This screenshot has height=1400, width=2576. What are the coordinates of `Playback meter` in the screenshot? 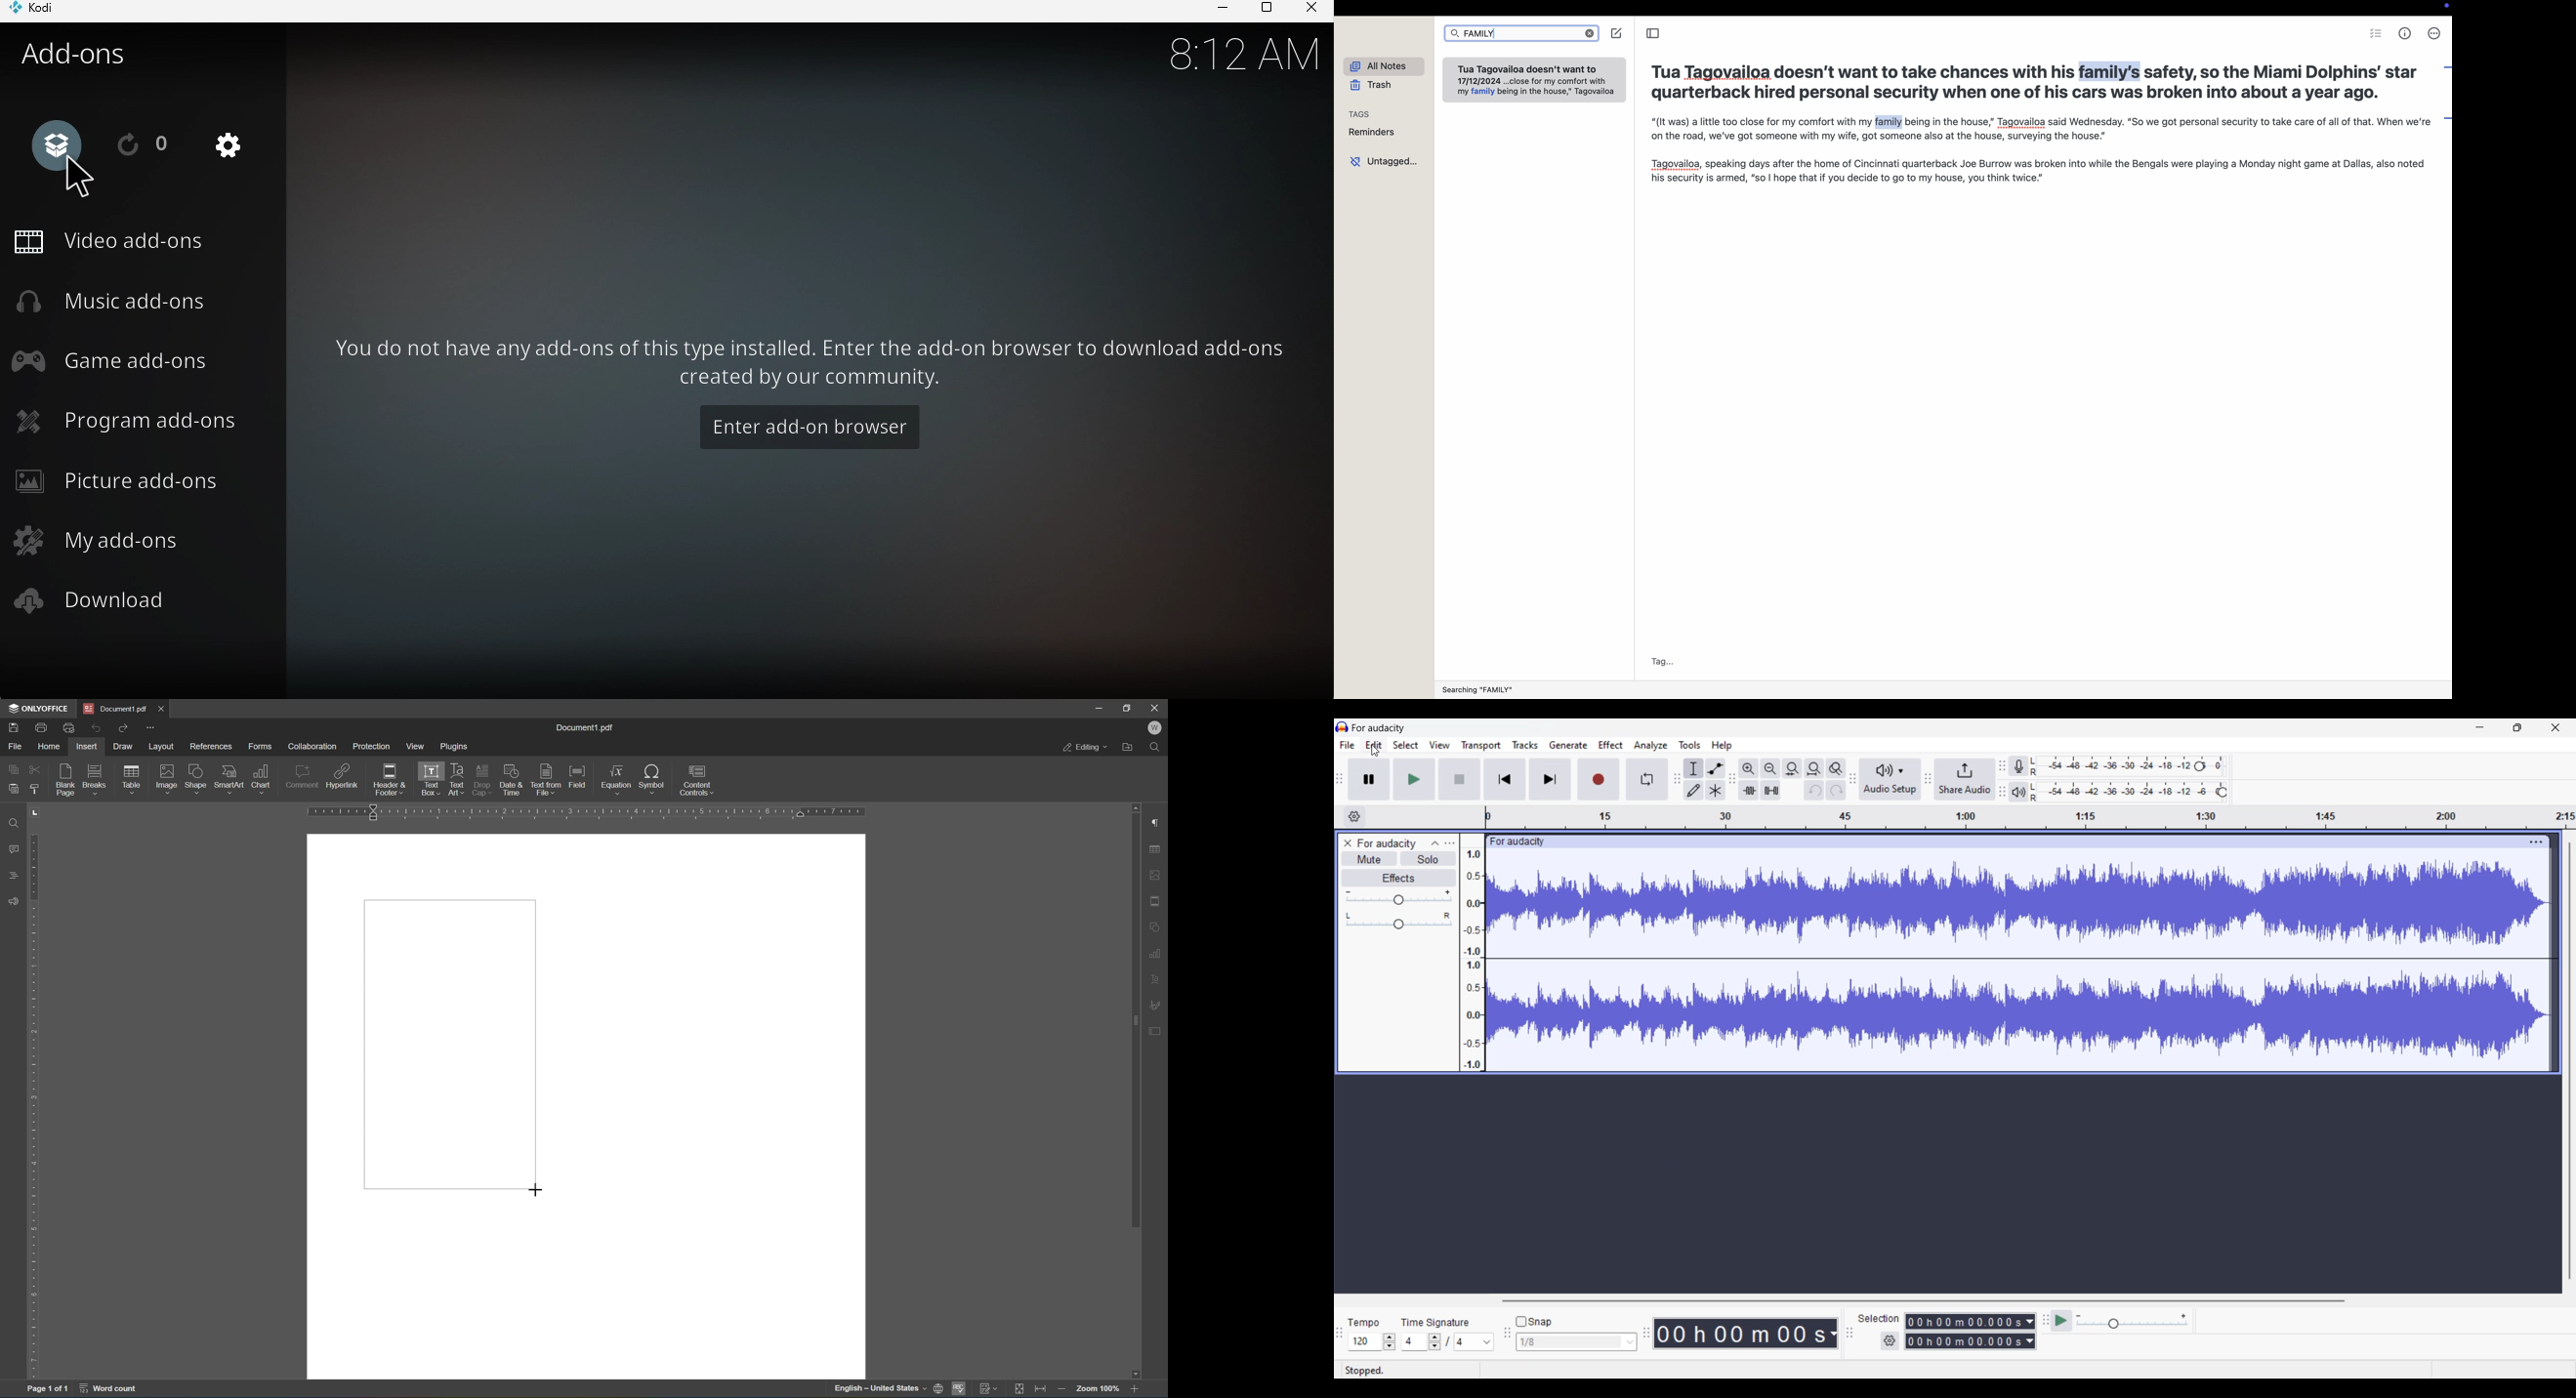 It's located at (2019, 792).